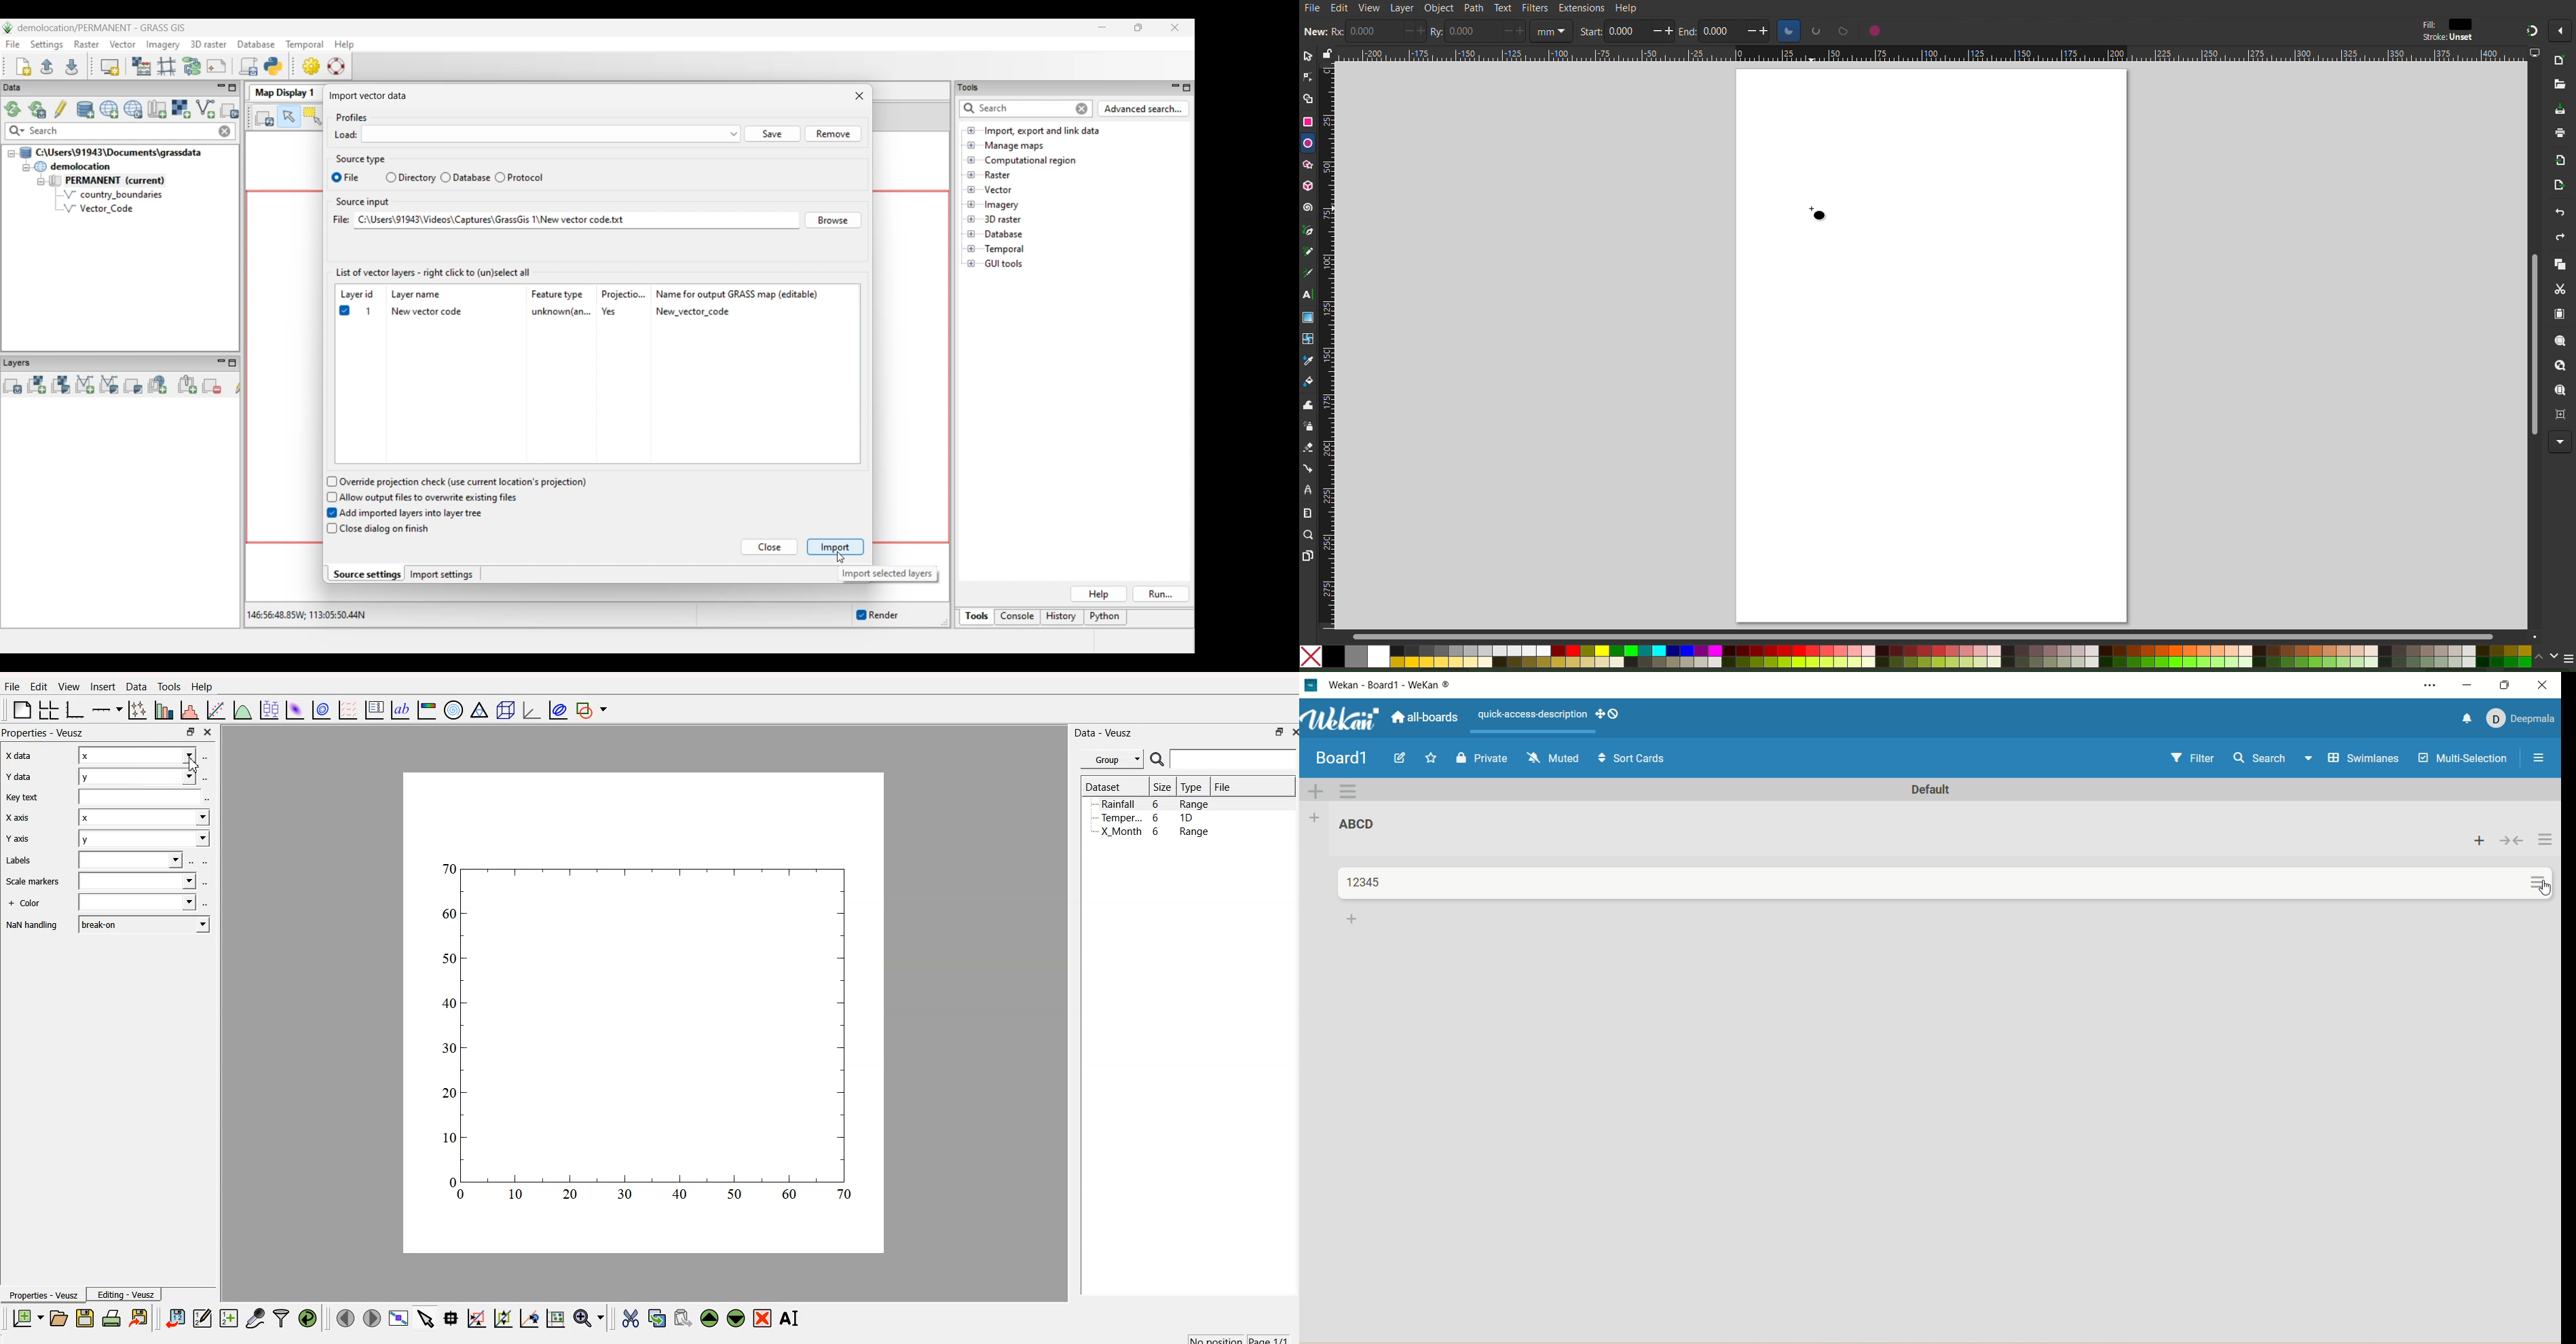 This screenshot has width=2576, height=1344. What do you see at coordinates (2464, 760) in the screenshot?
I see `multi-selection` at bounding box center [2464, 760].